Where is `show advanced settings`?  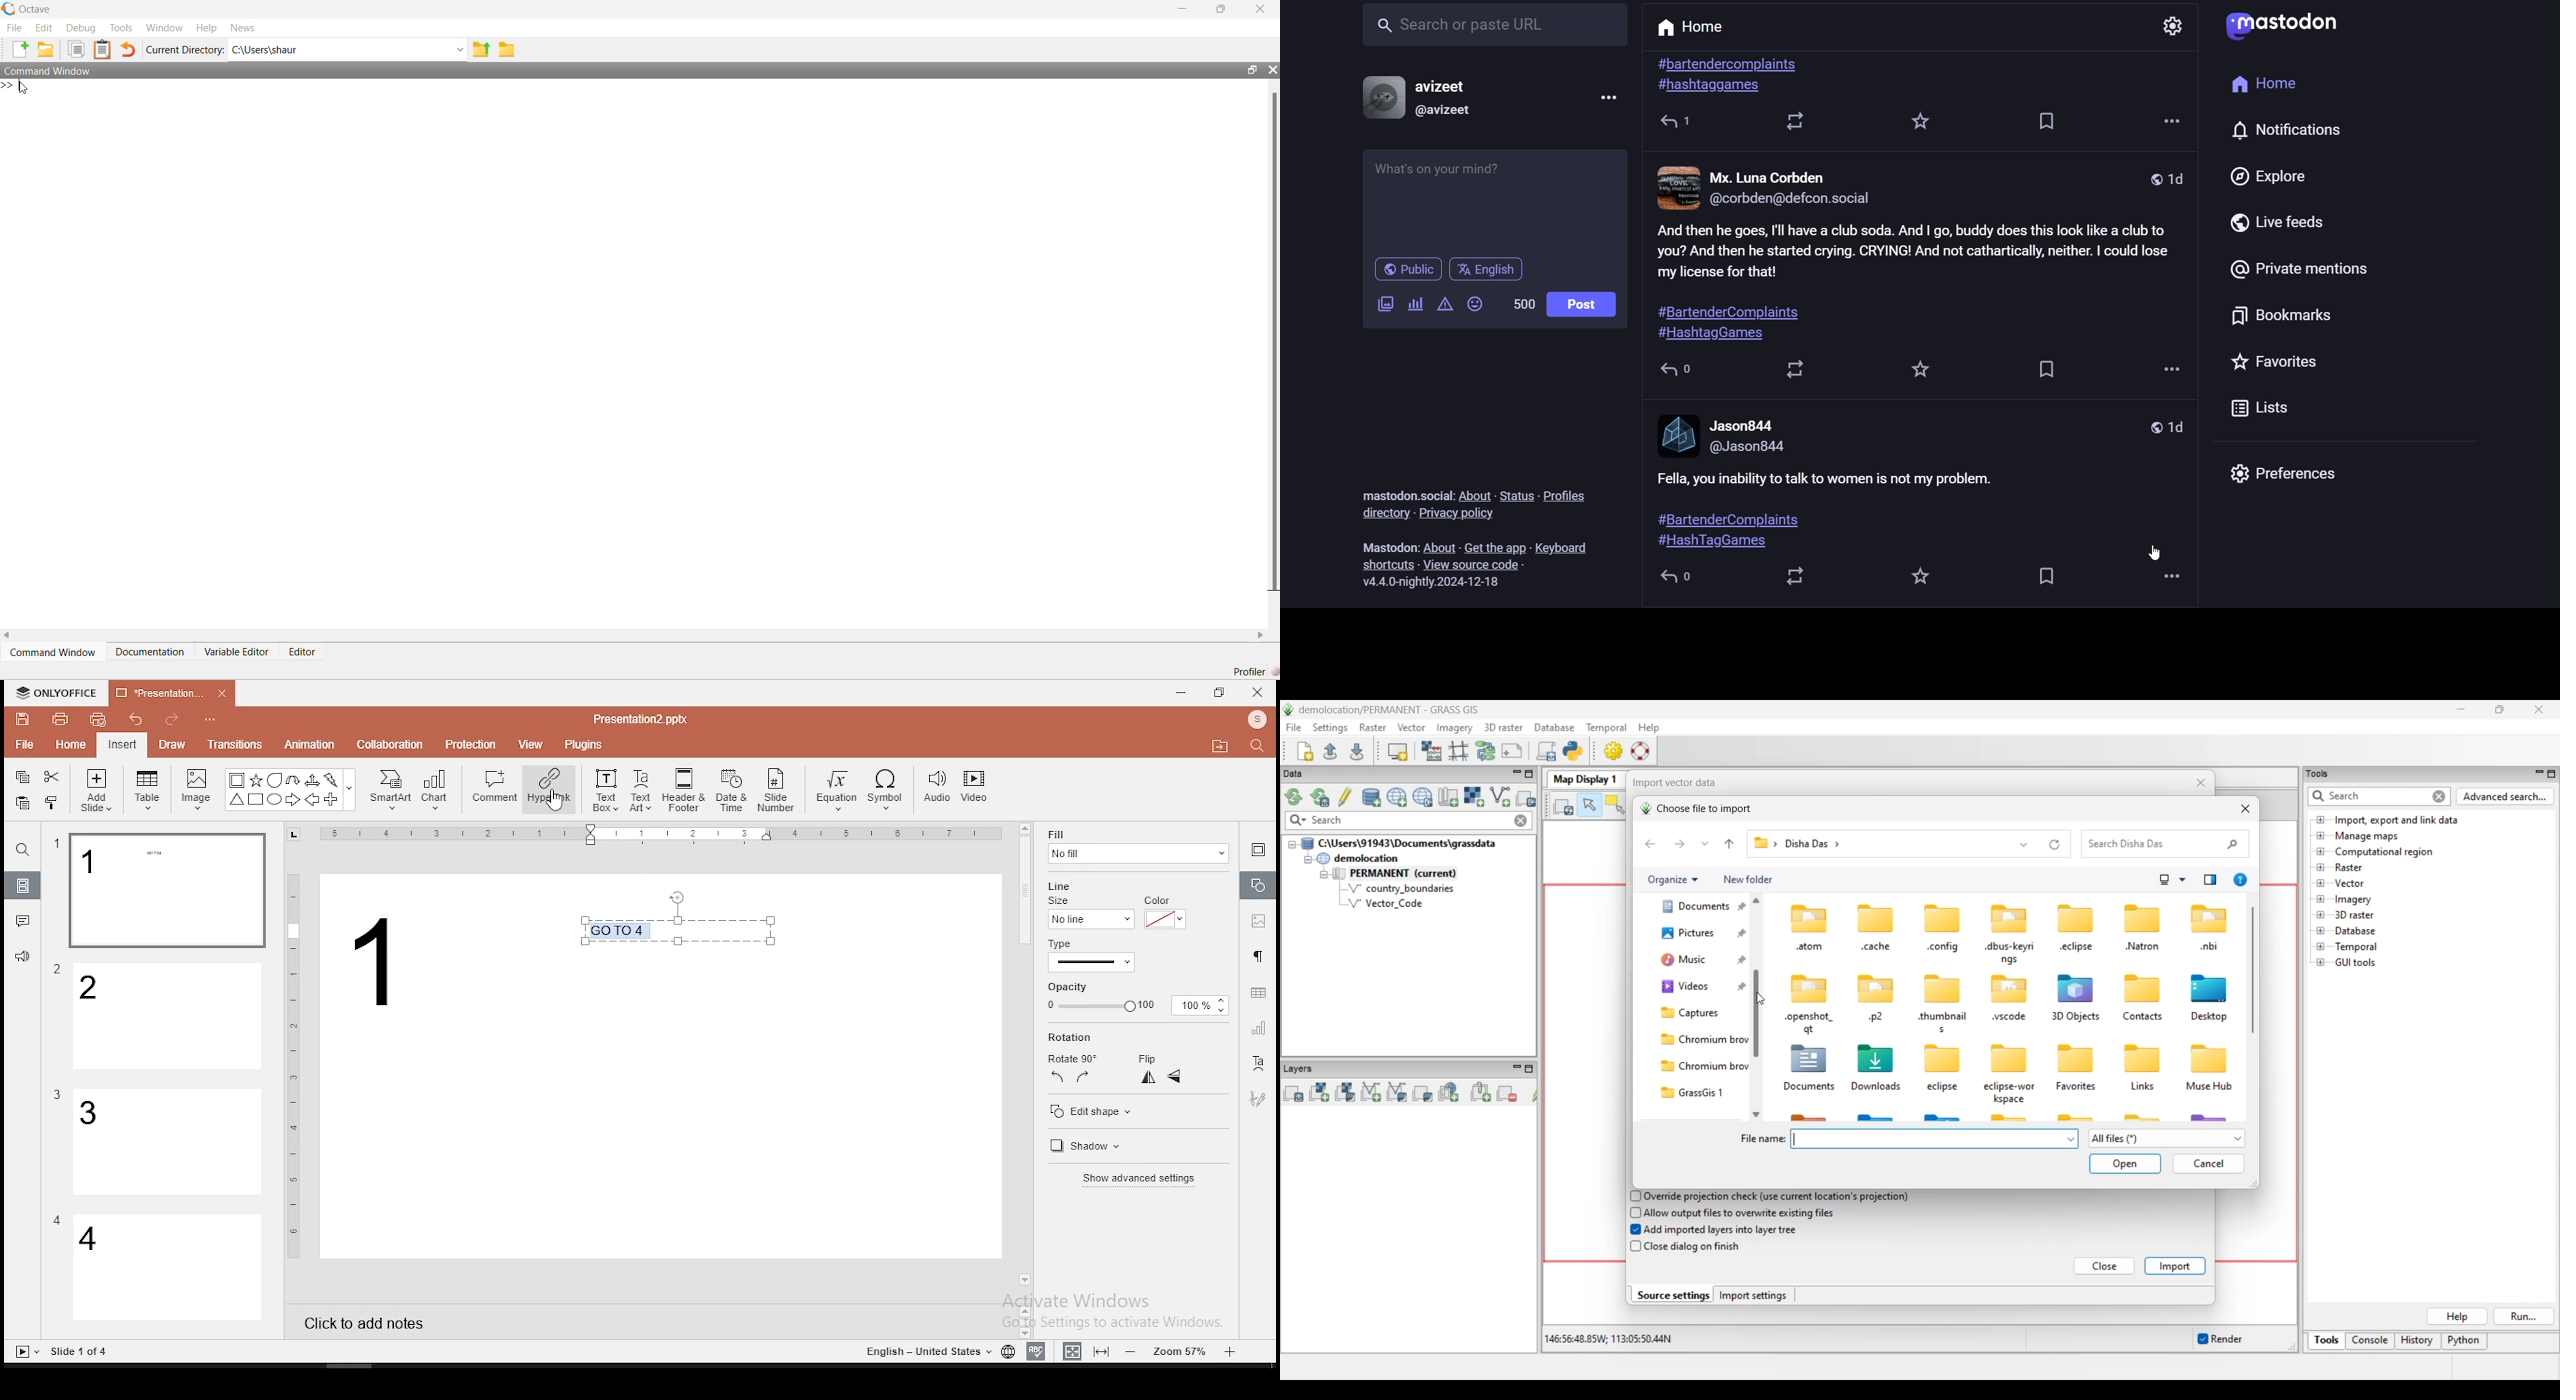
show advanced settings is located at coordinates (1137, 1181).